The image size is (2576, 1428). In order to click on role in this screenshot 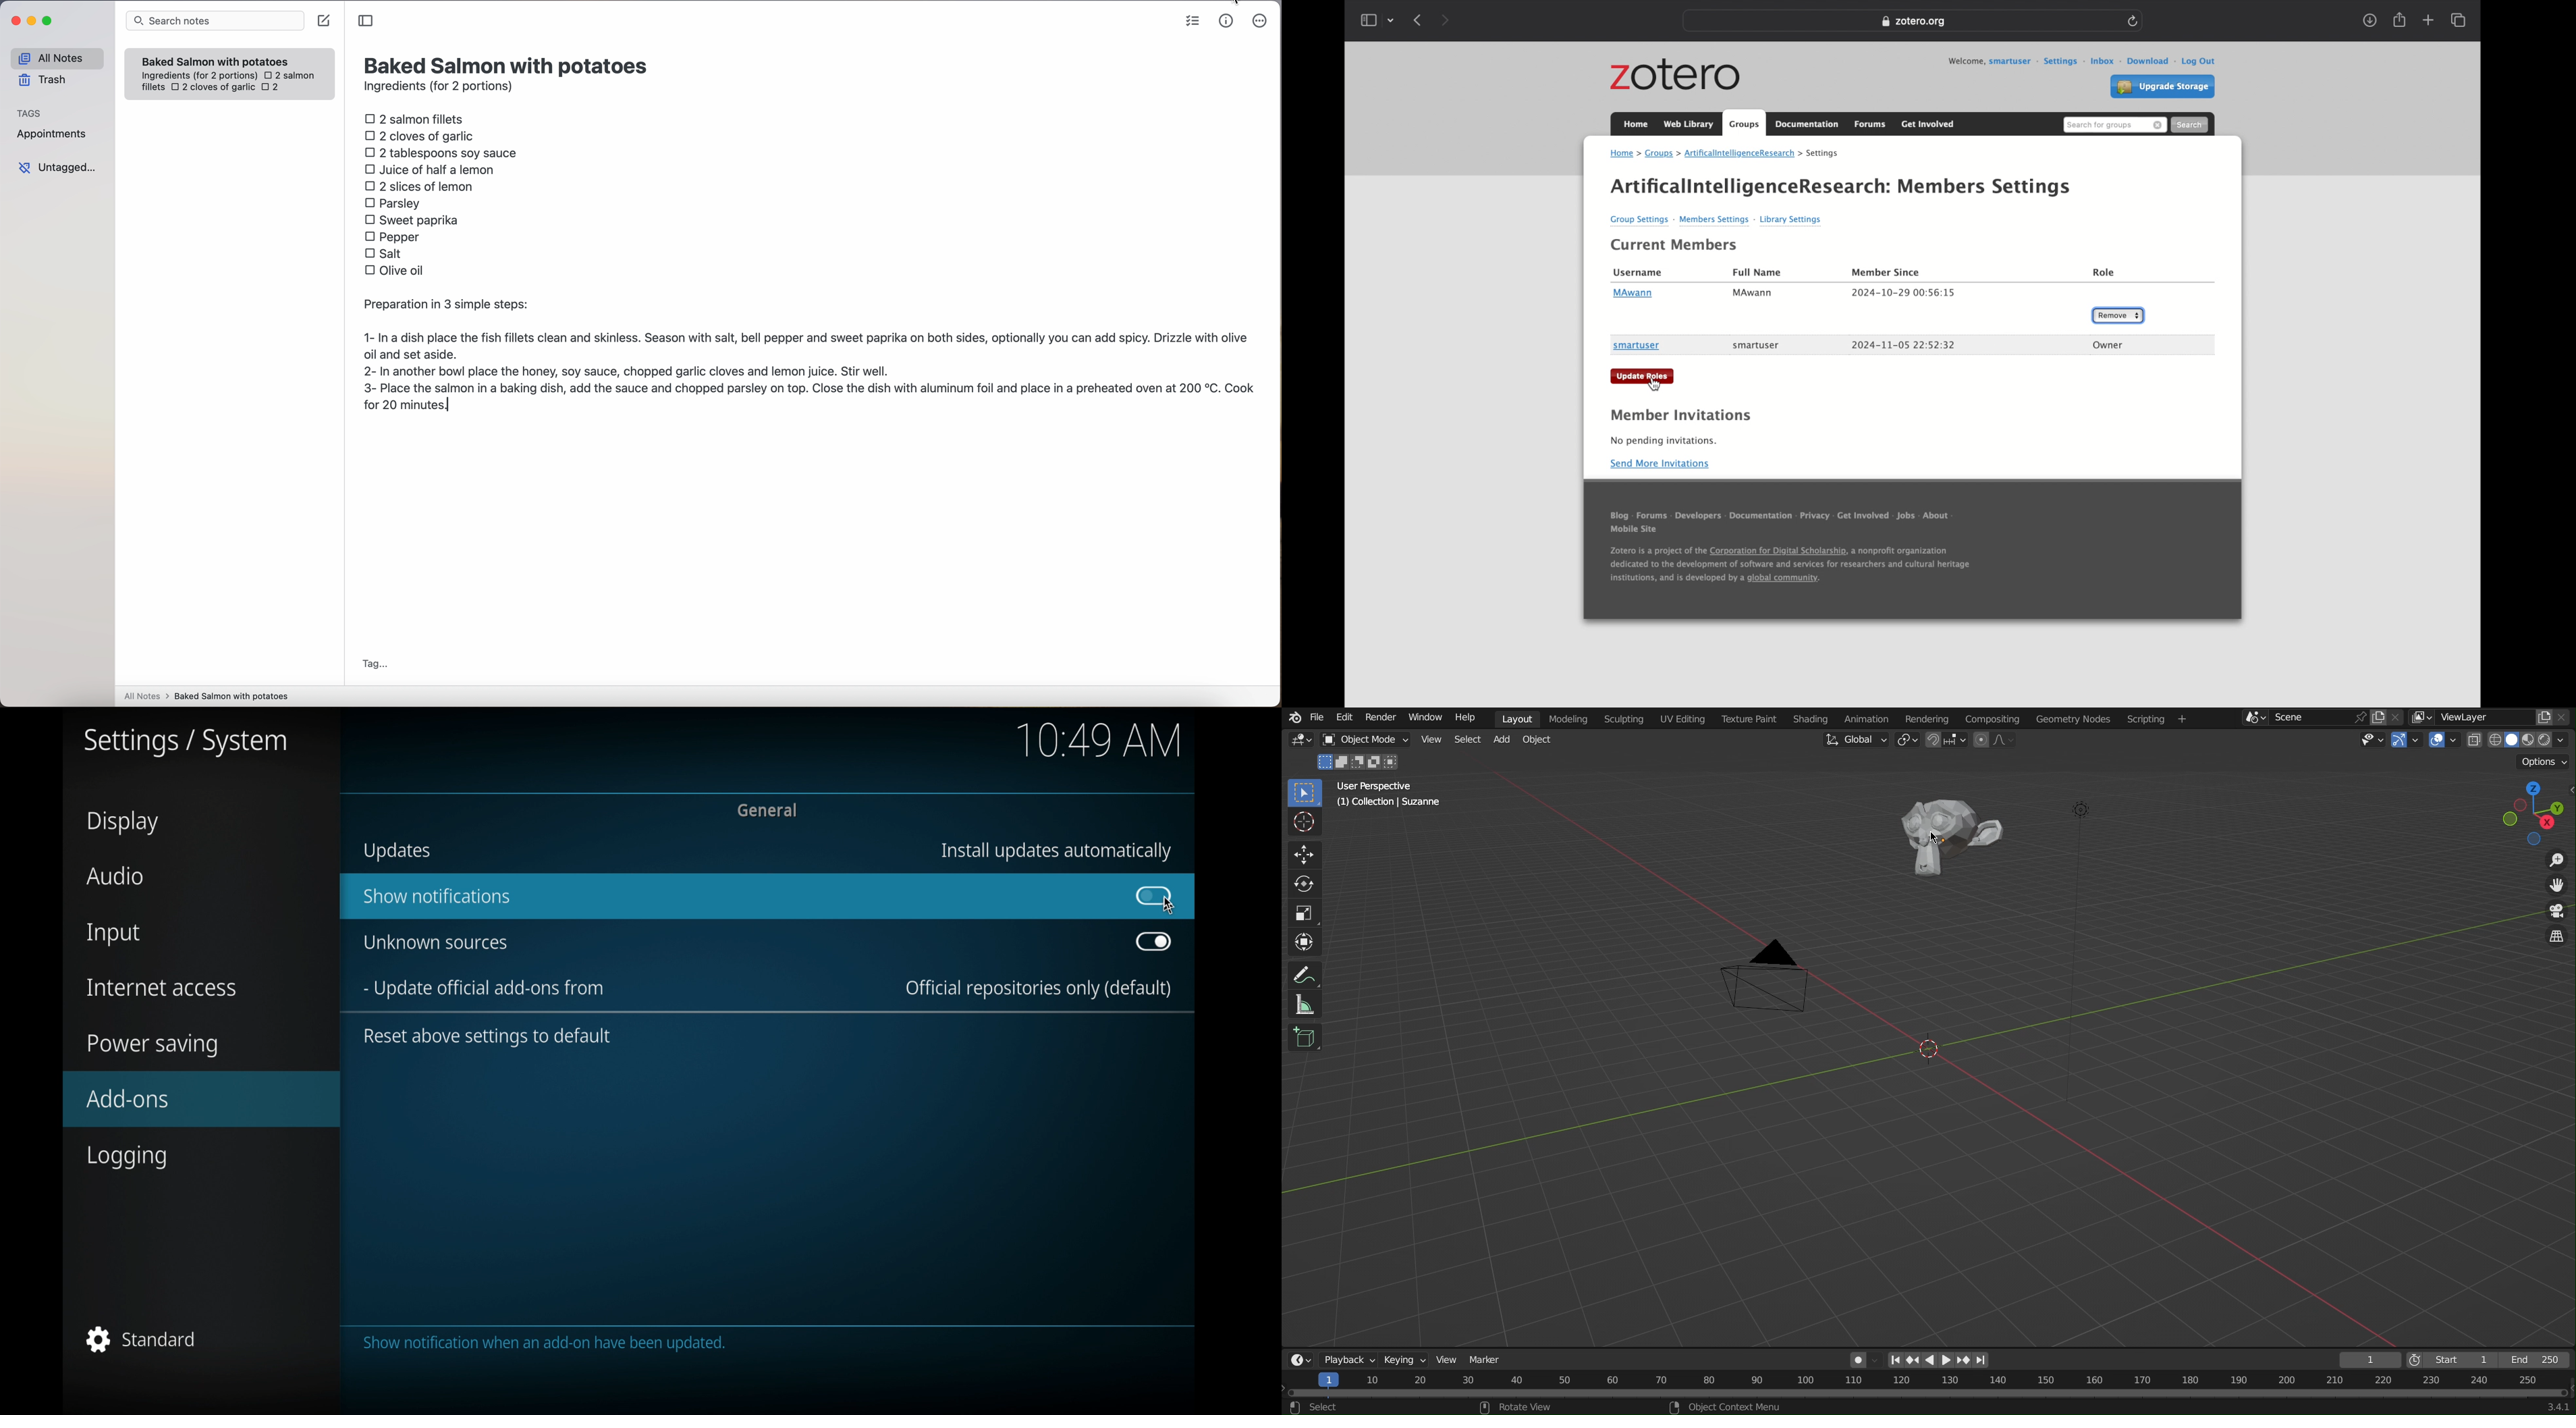, I will do `click(2105, 273)`.